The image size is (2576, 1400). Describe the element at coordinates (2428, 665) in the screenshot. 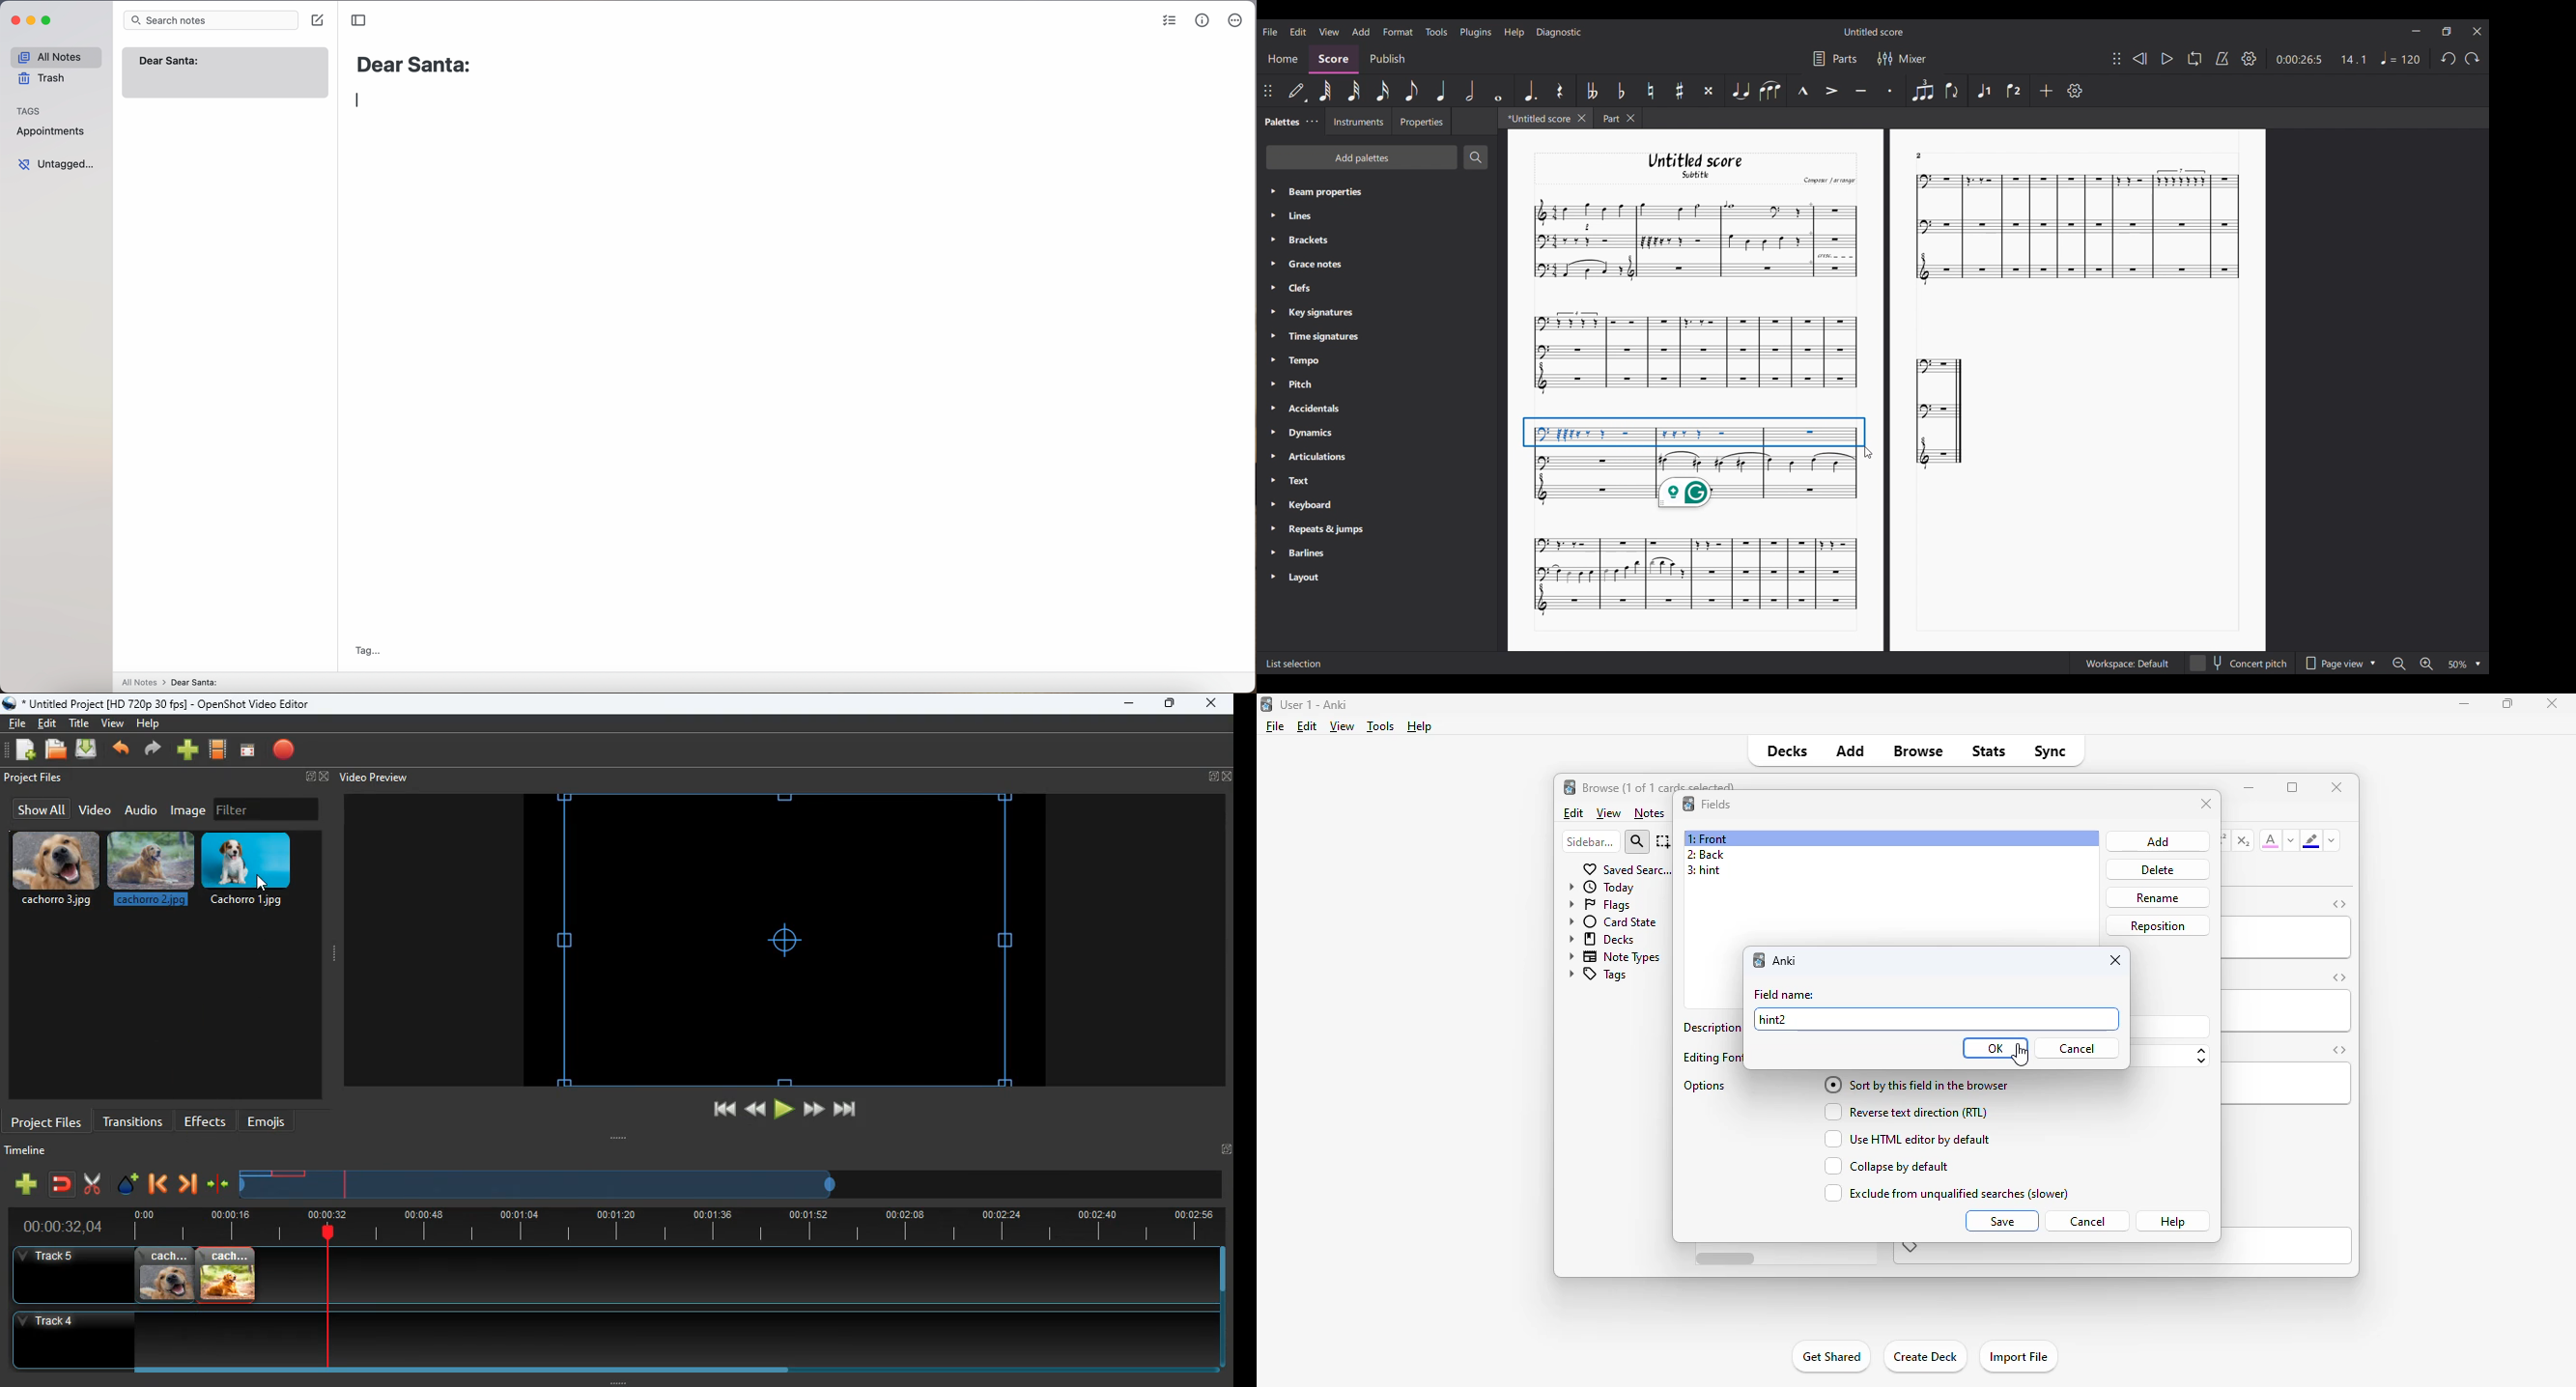

I see `Zoom in` at that location.